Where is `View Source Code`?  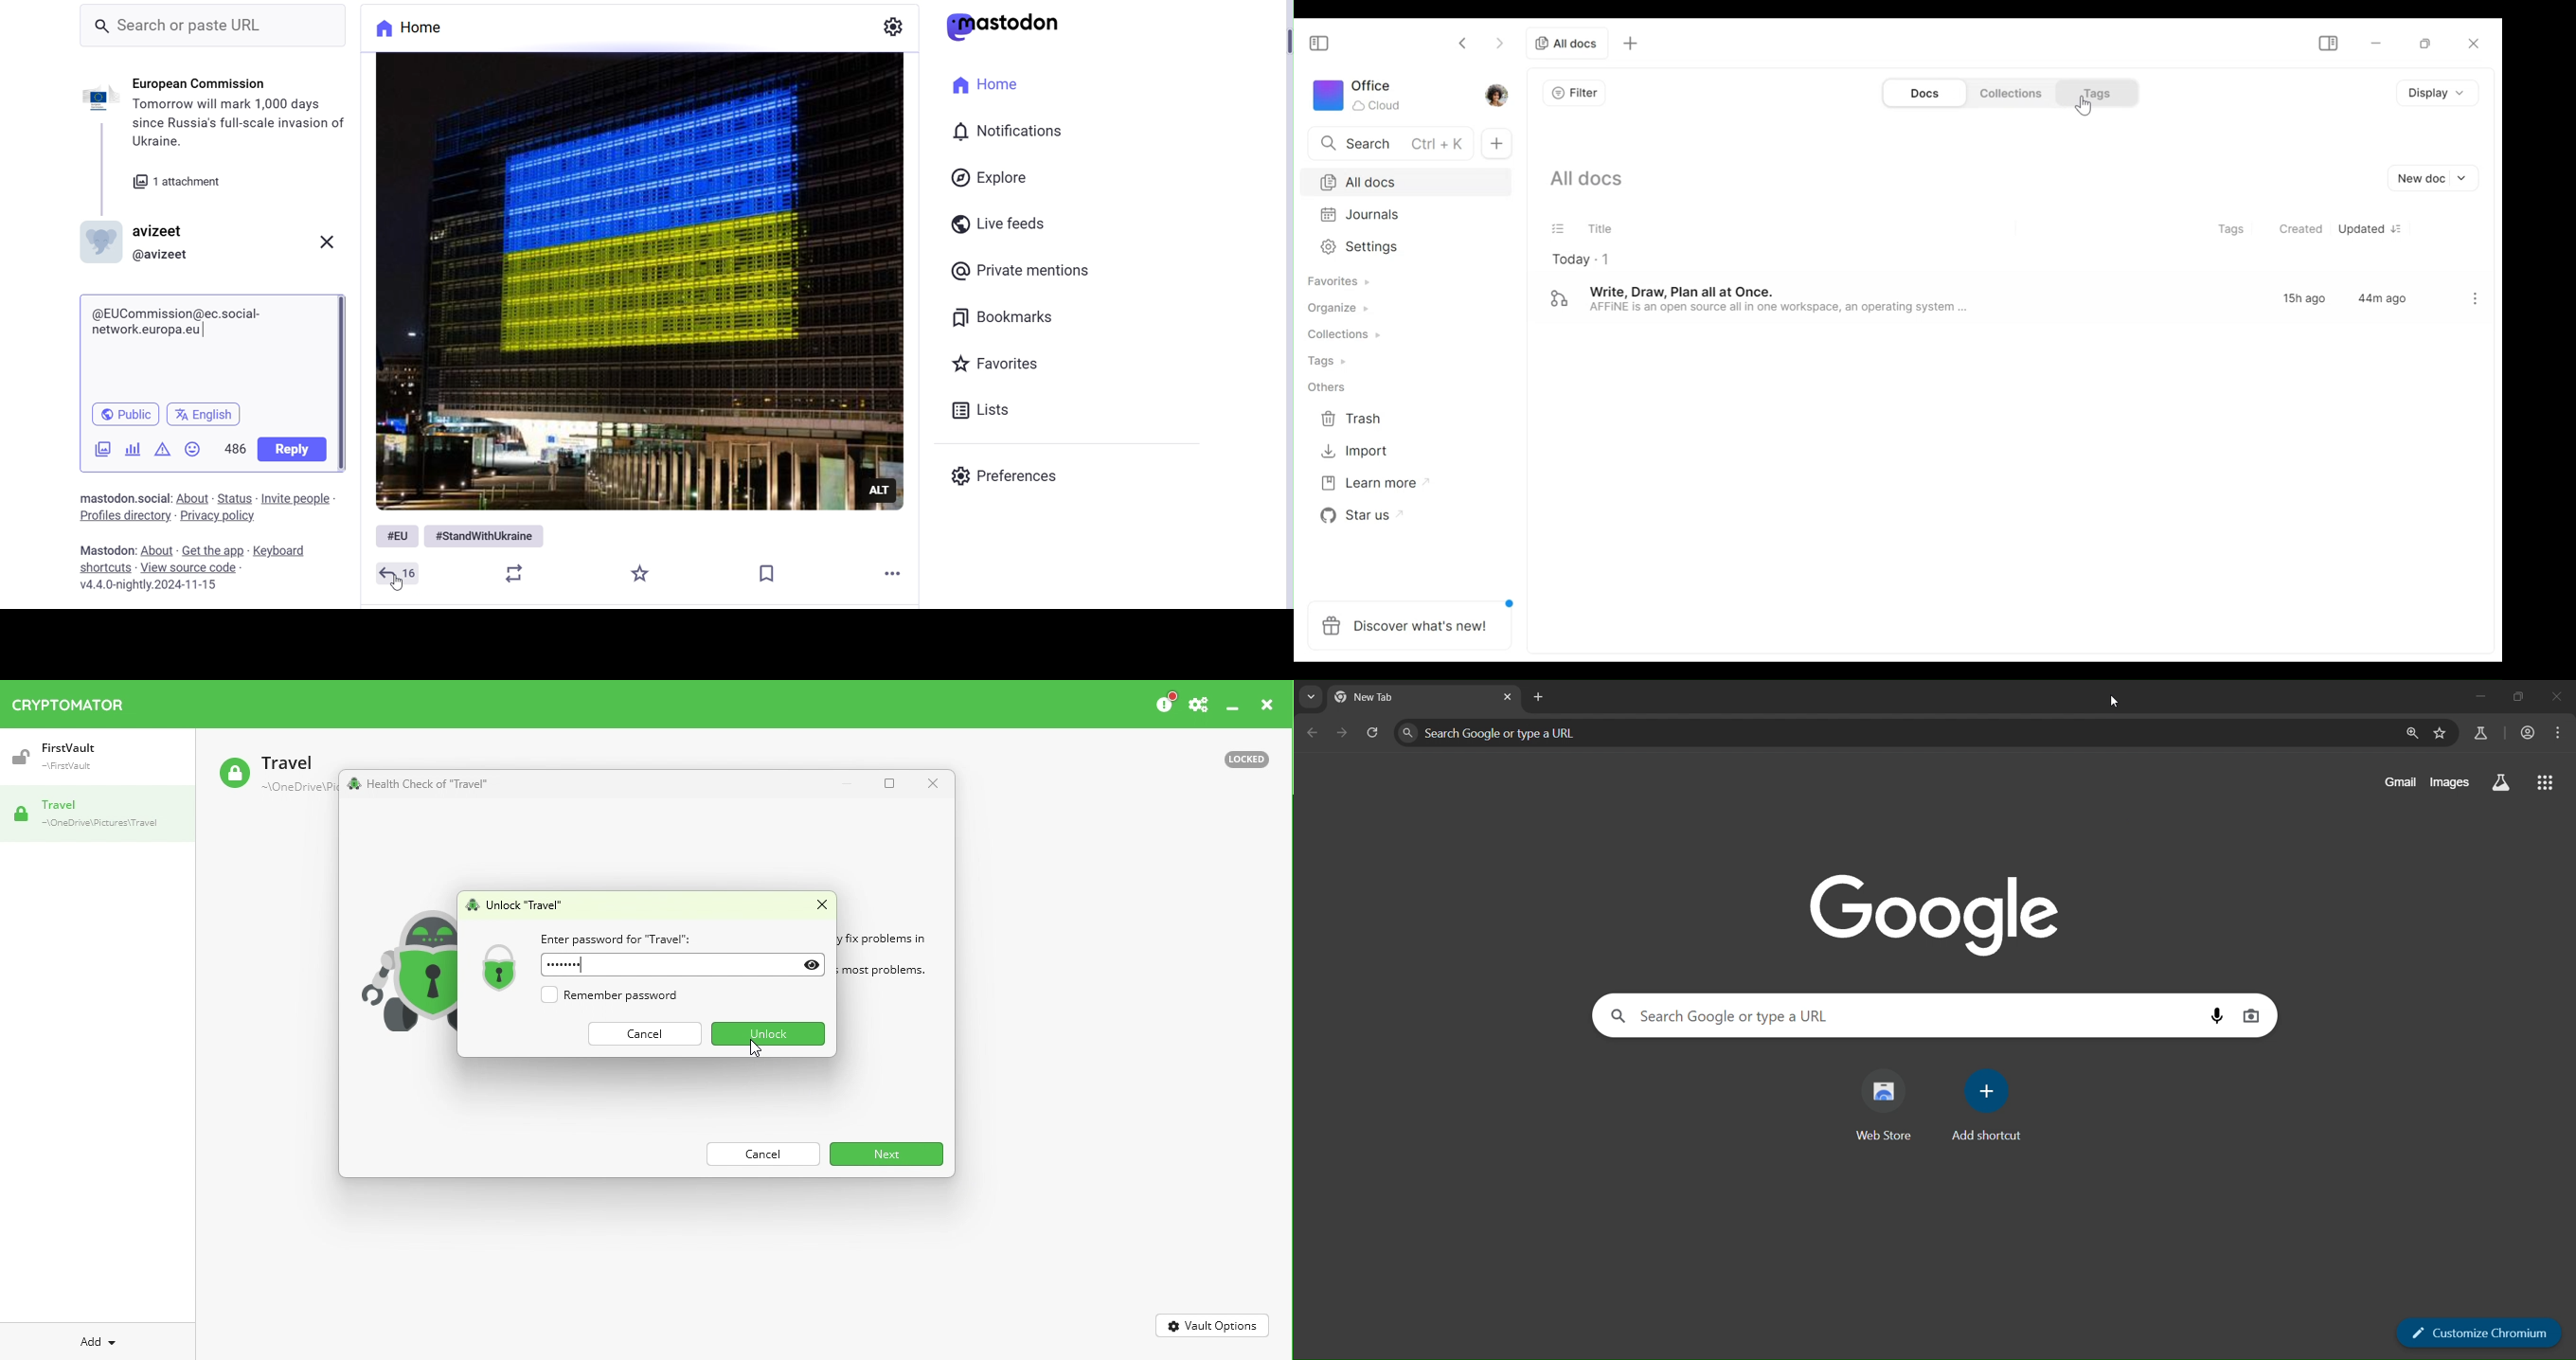
View Source Code is located at coordinates (195, 568).